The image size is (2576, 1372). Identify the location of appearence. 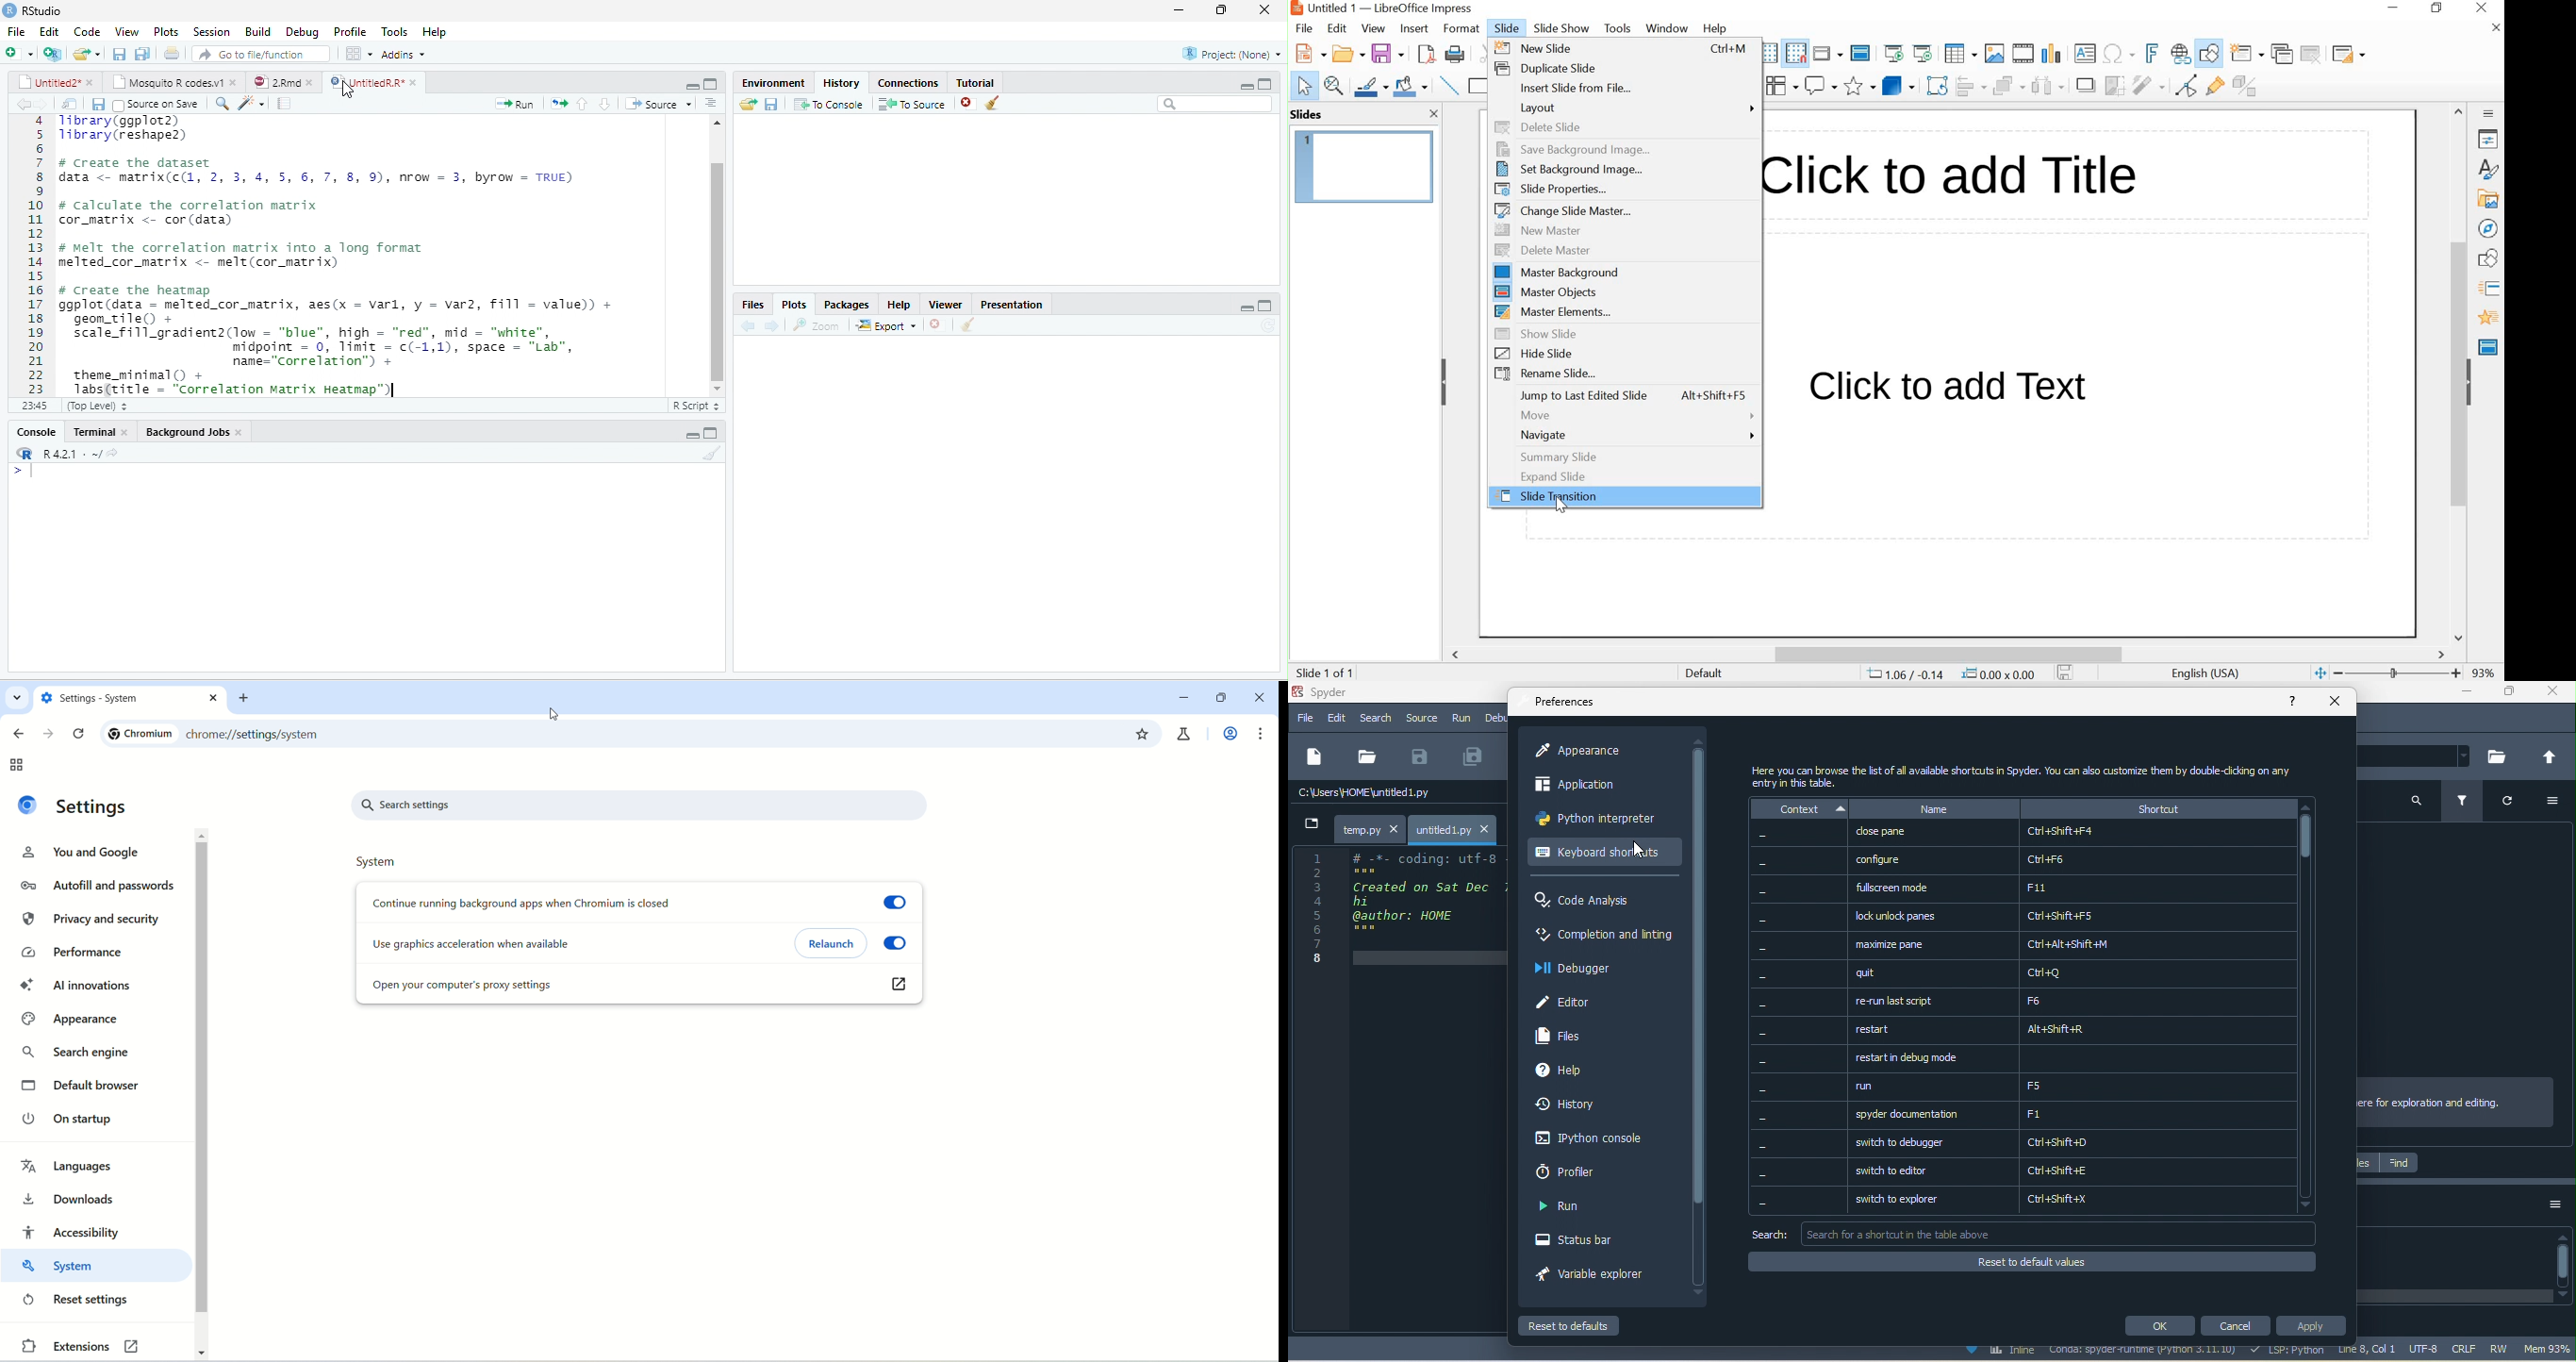
(1606, 752).